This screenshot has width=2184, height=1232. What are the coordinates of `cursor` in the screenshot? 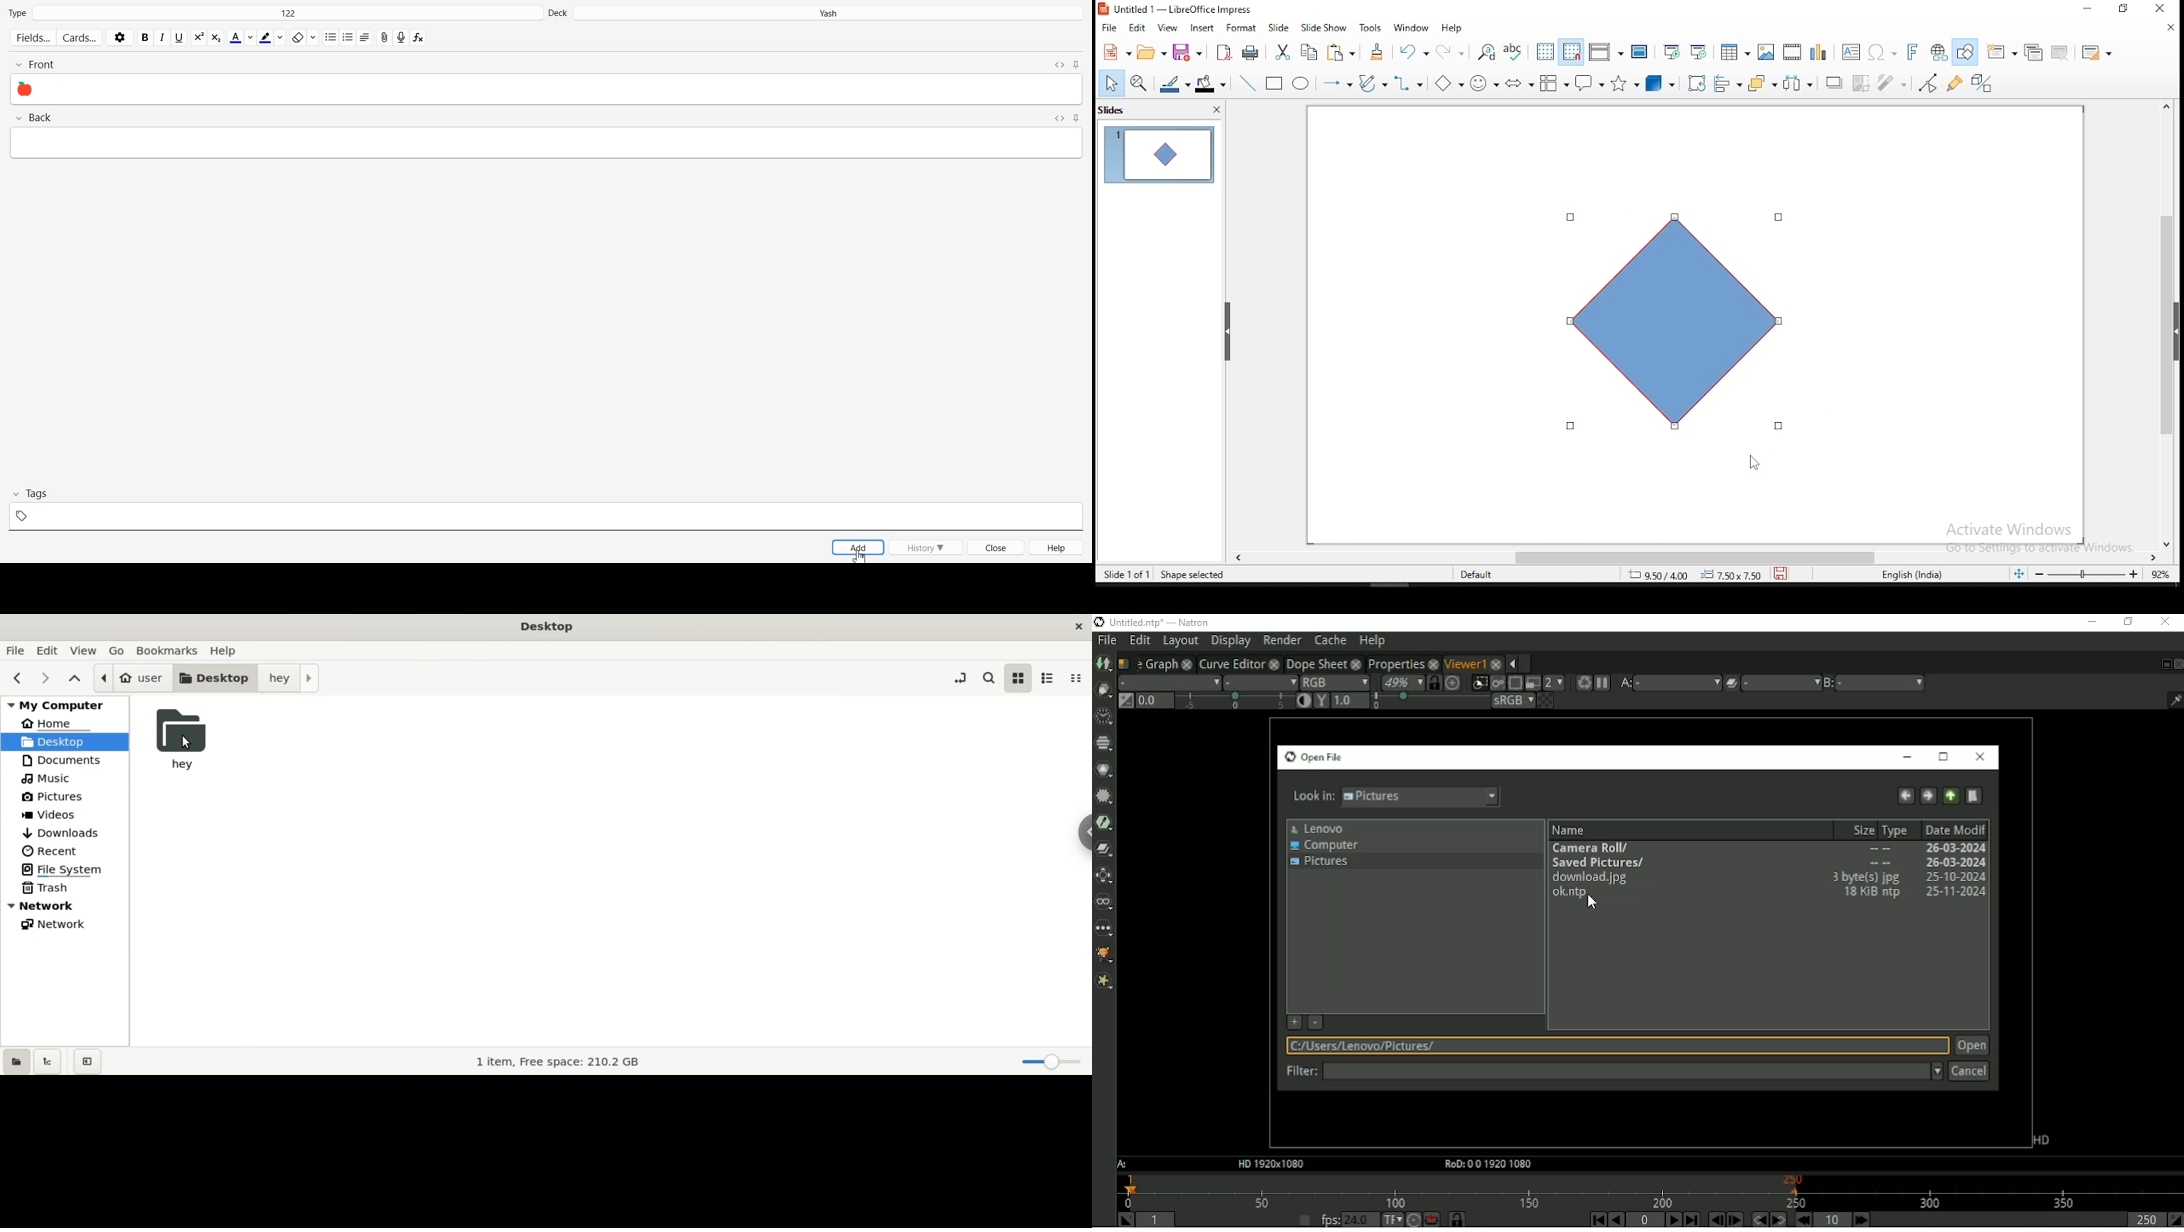 It's located at (187, 743).